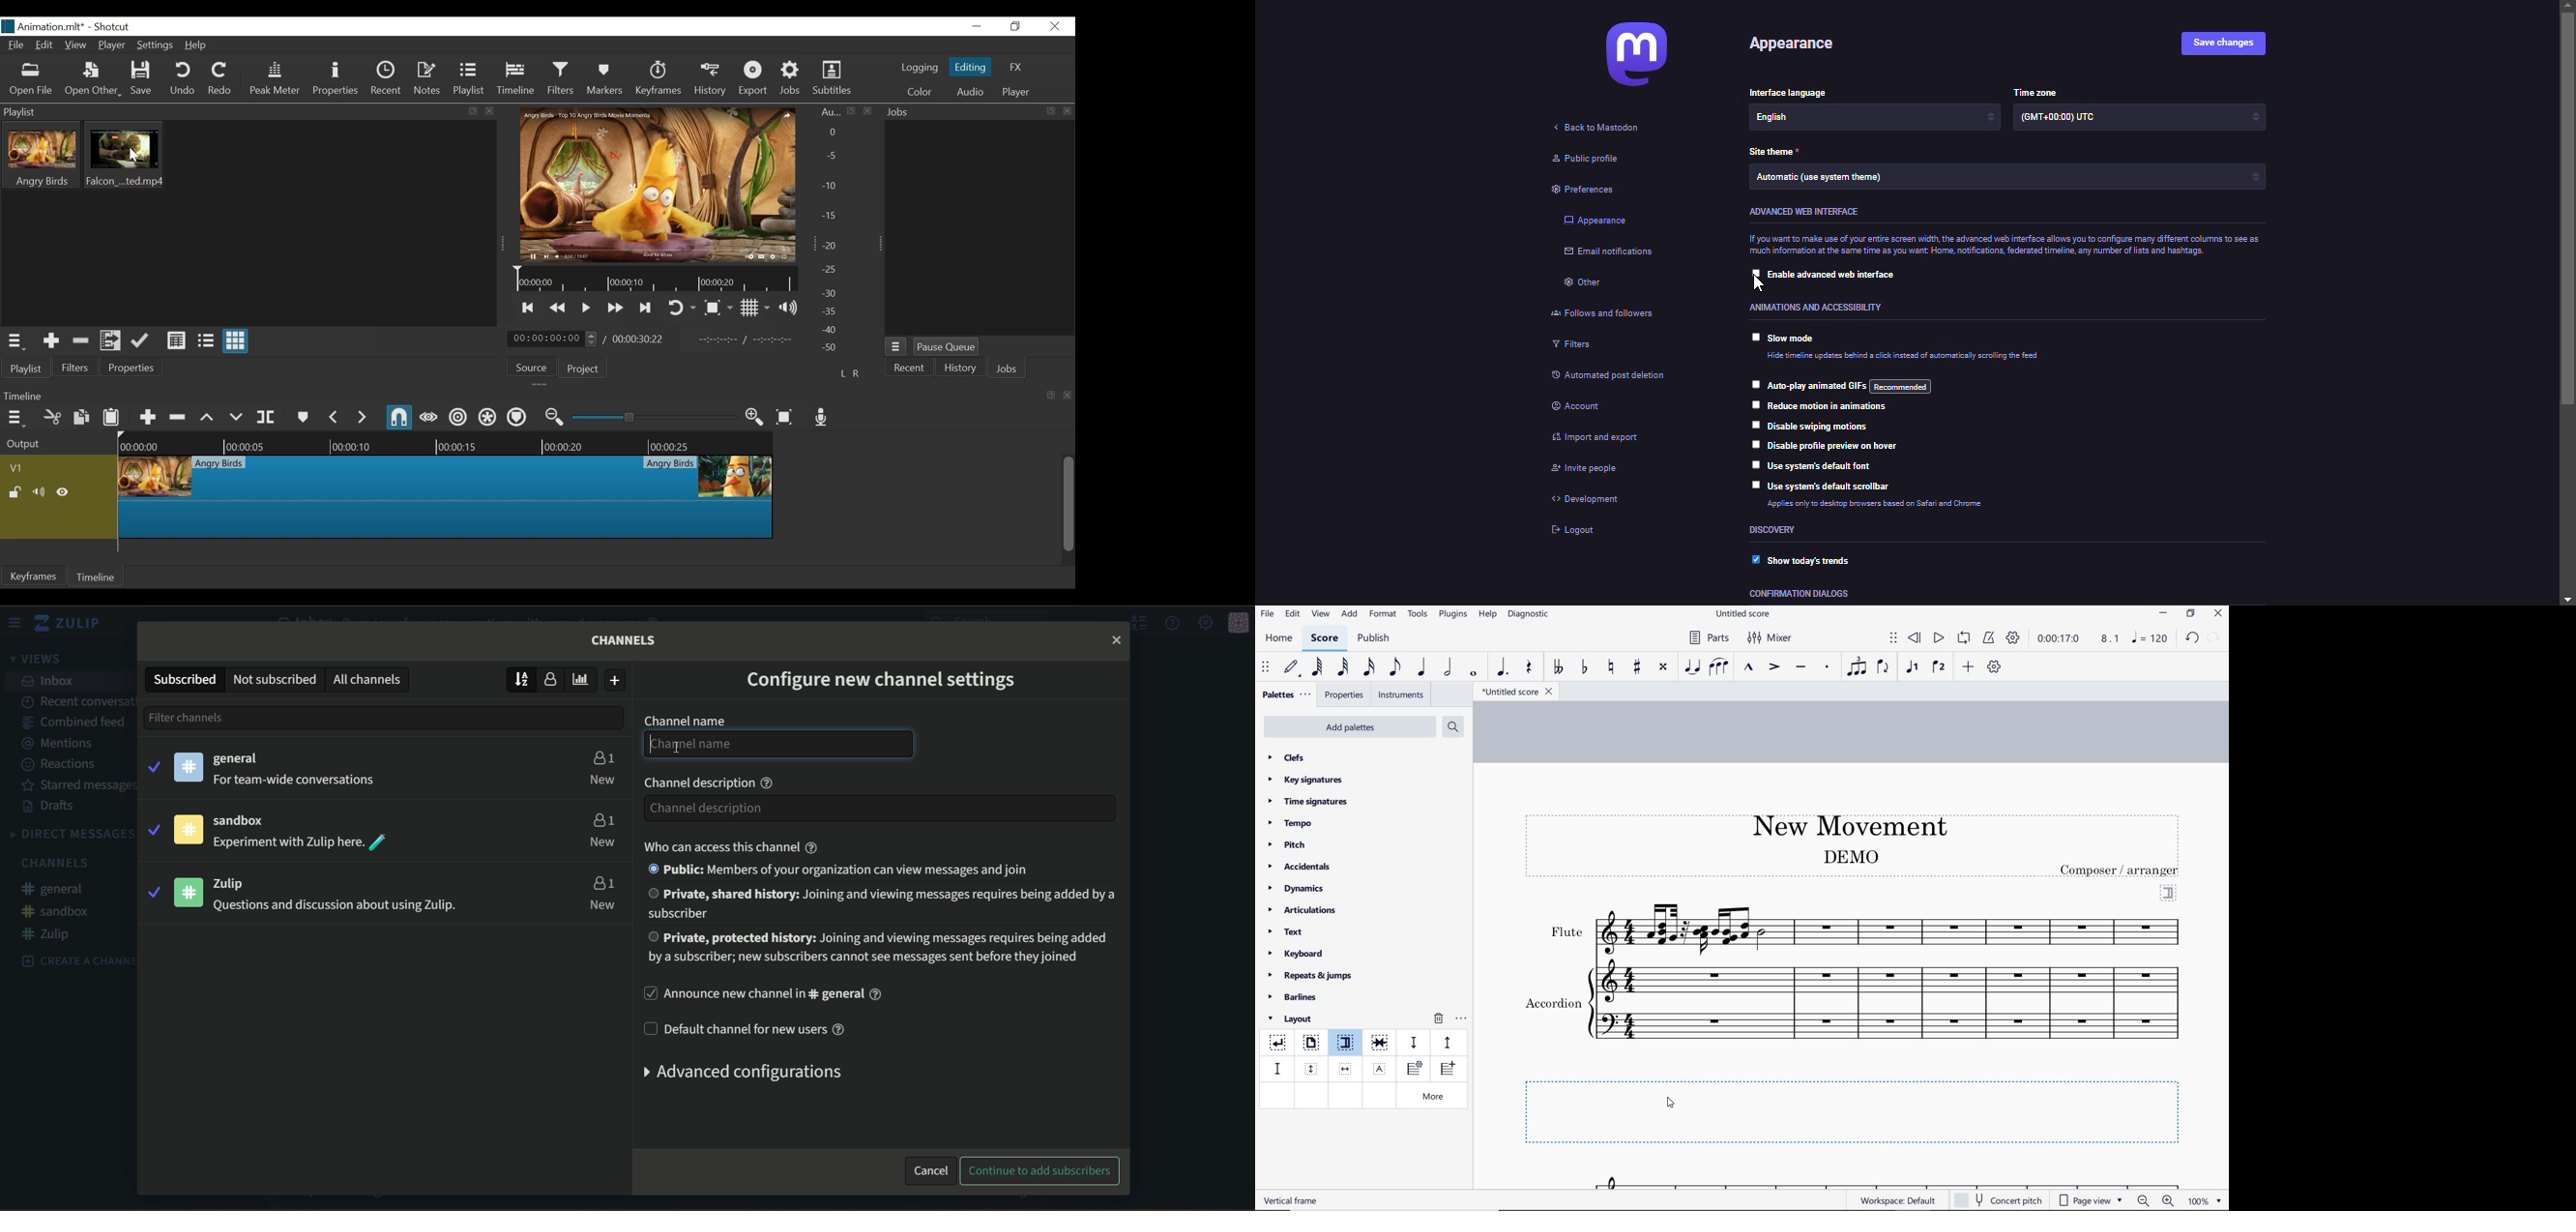 The image size is (2576, 1232). What do you see at coordinates (2565, 207) in the screenshot?
I see `scroll bar` at bounding box center [2565, 207].